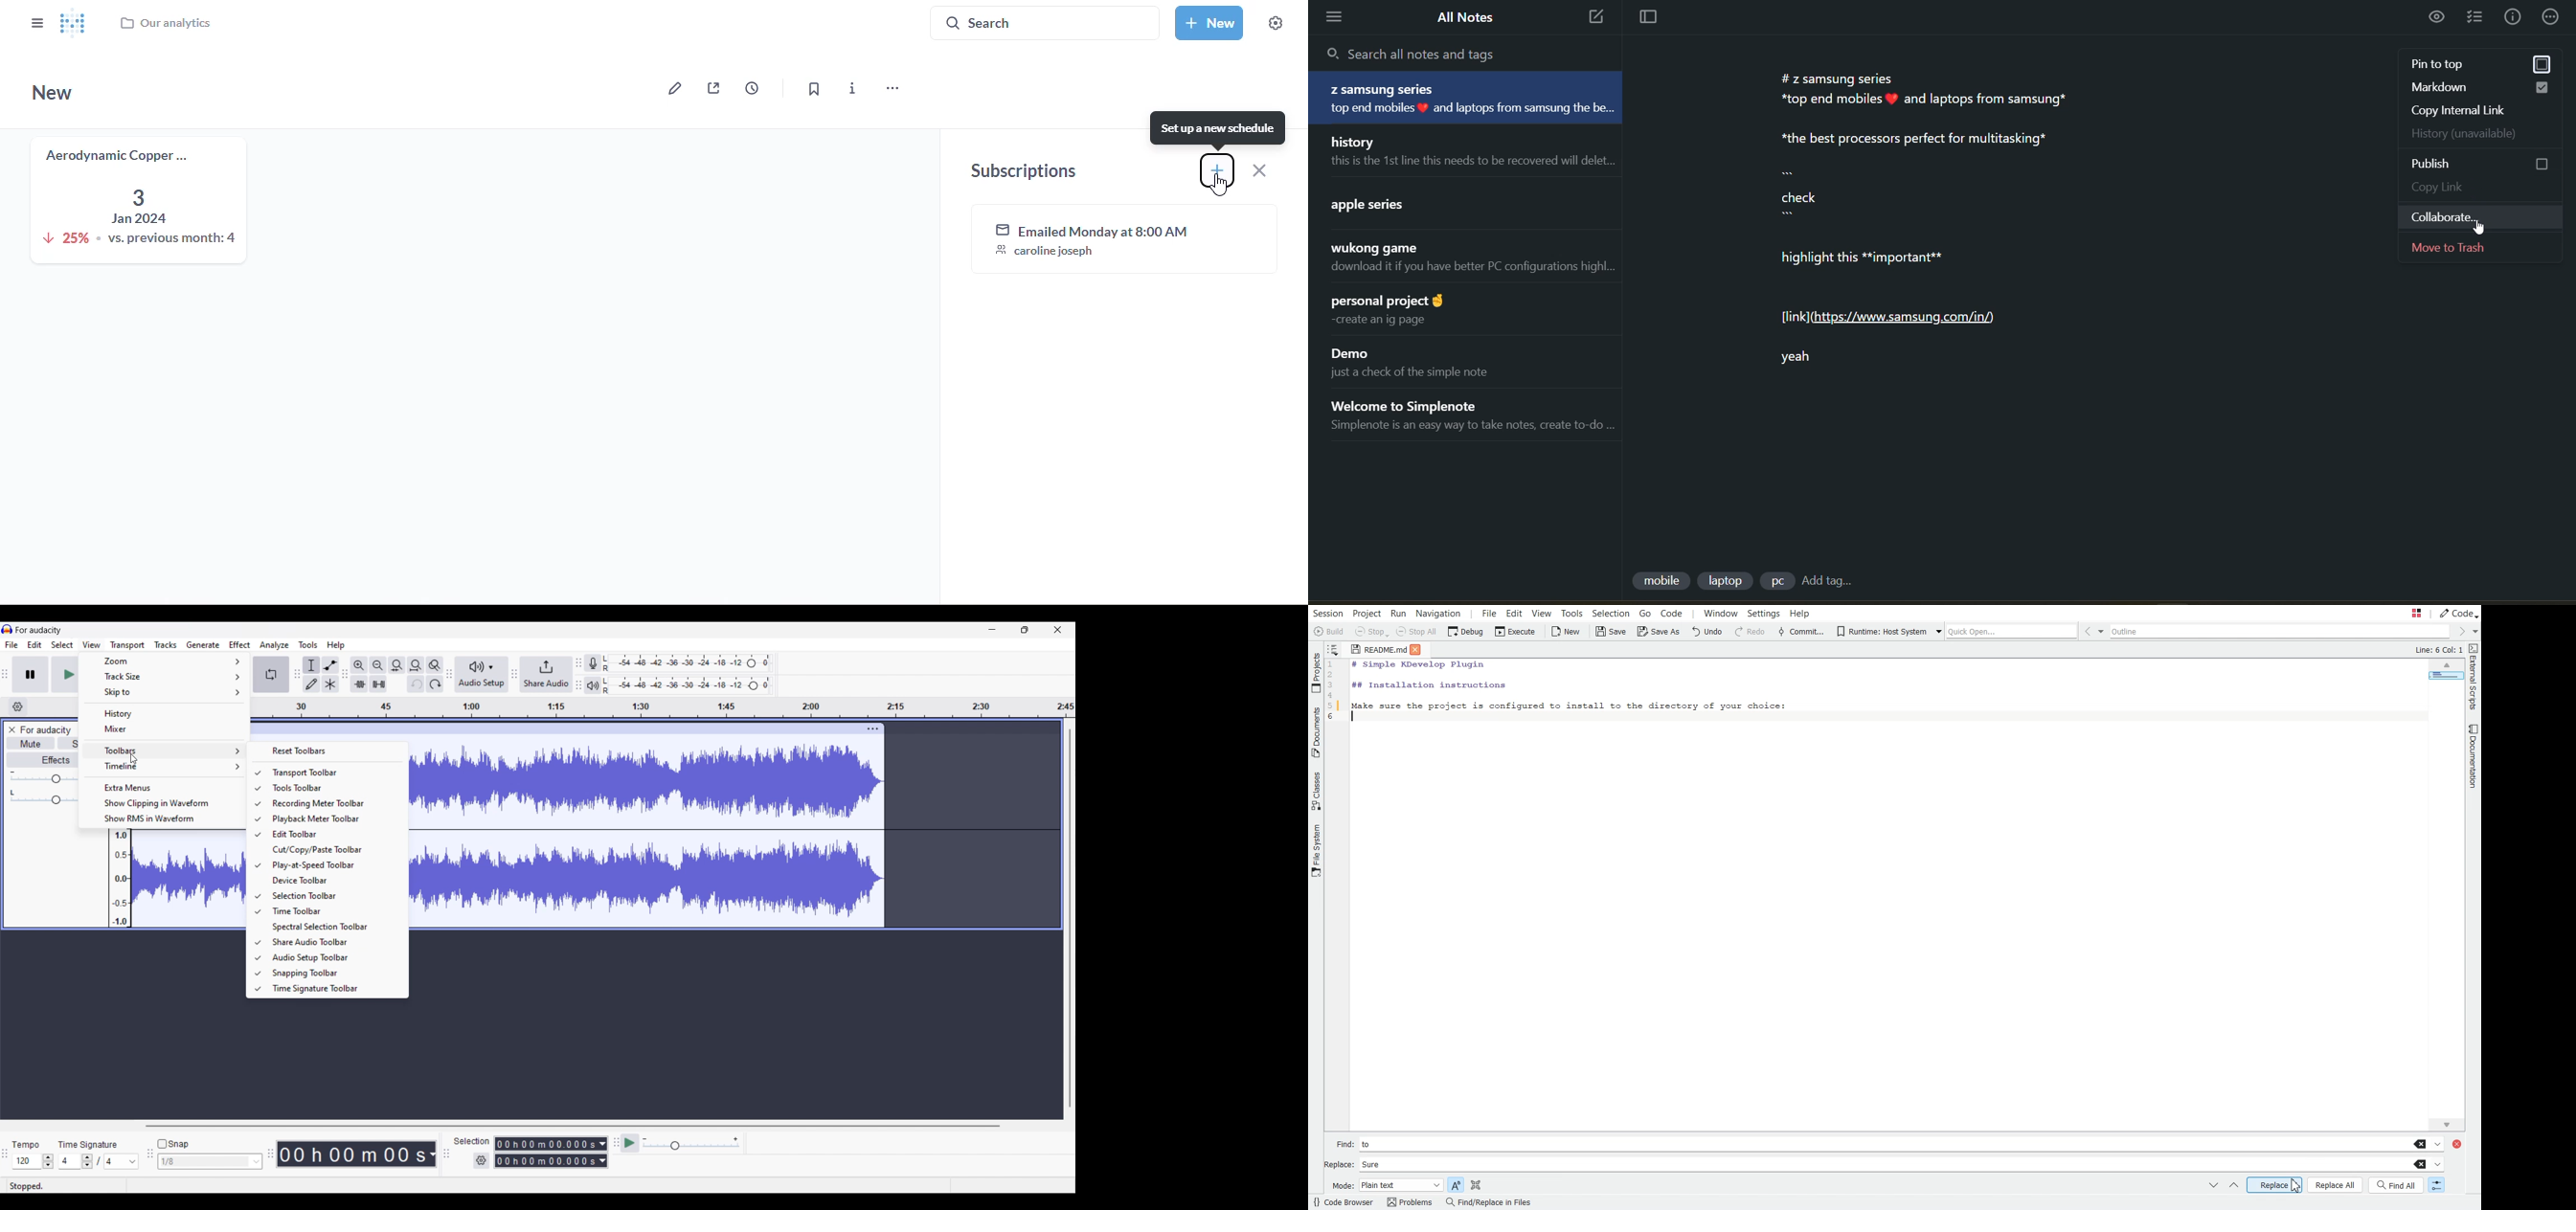 Image resolution: width=2576 pixels, height=1232 pixels. I want to click on data from current note, so click(1944, 232).